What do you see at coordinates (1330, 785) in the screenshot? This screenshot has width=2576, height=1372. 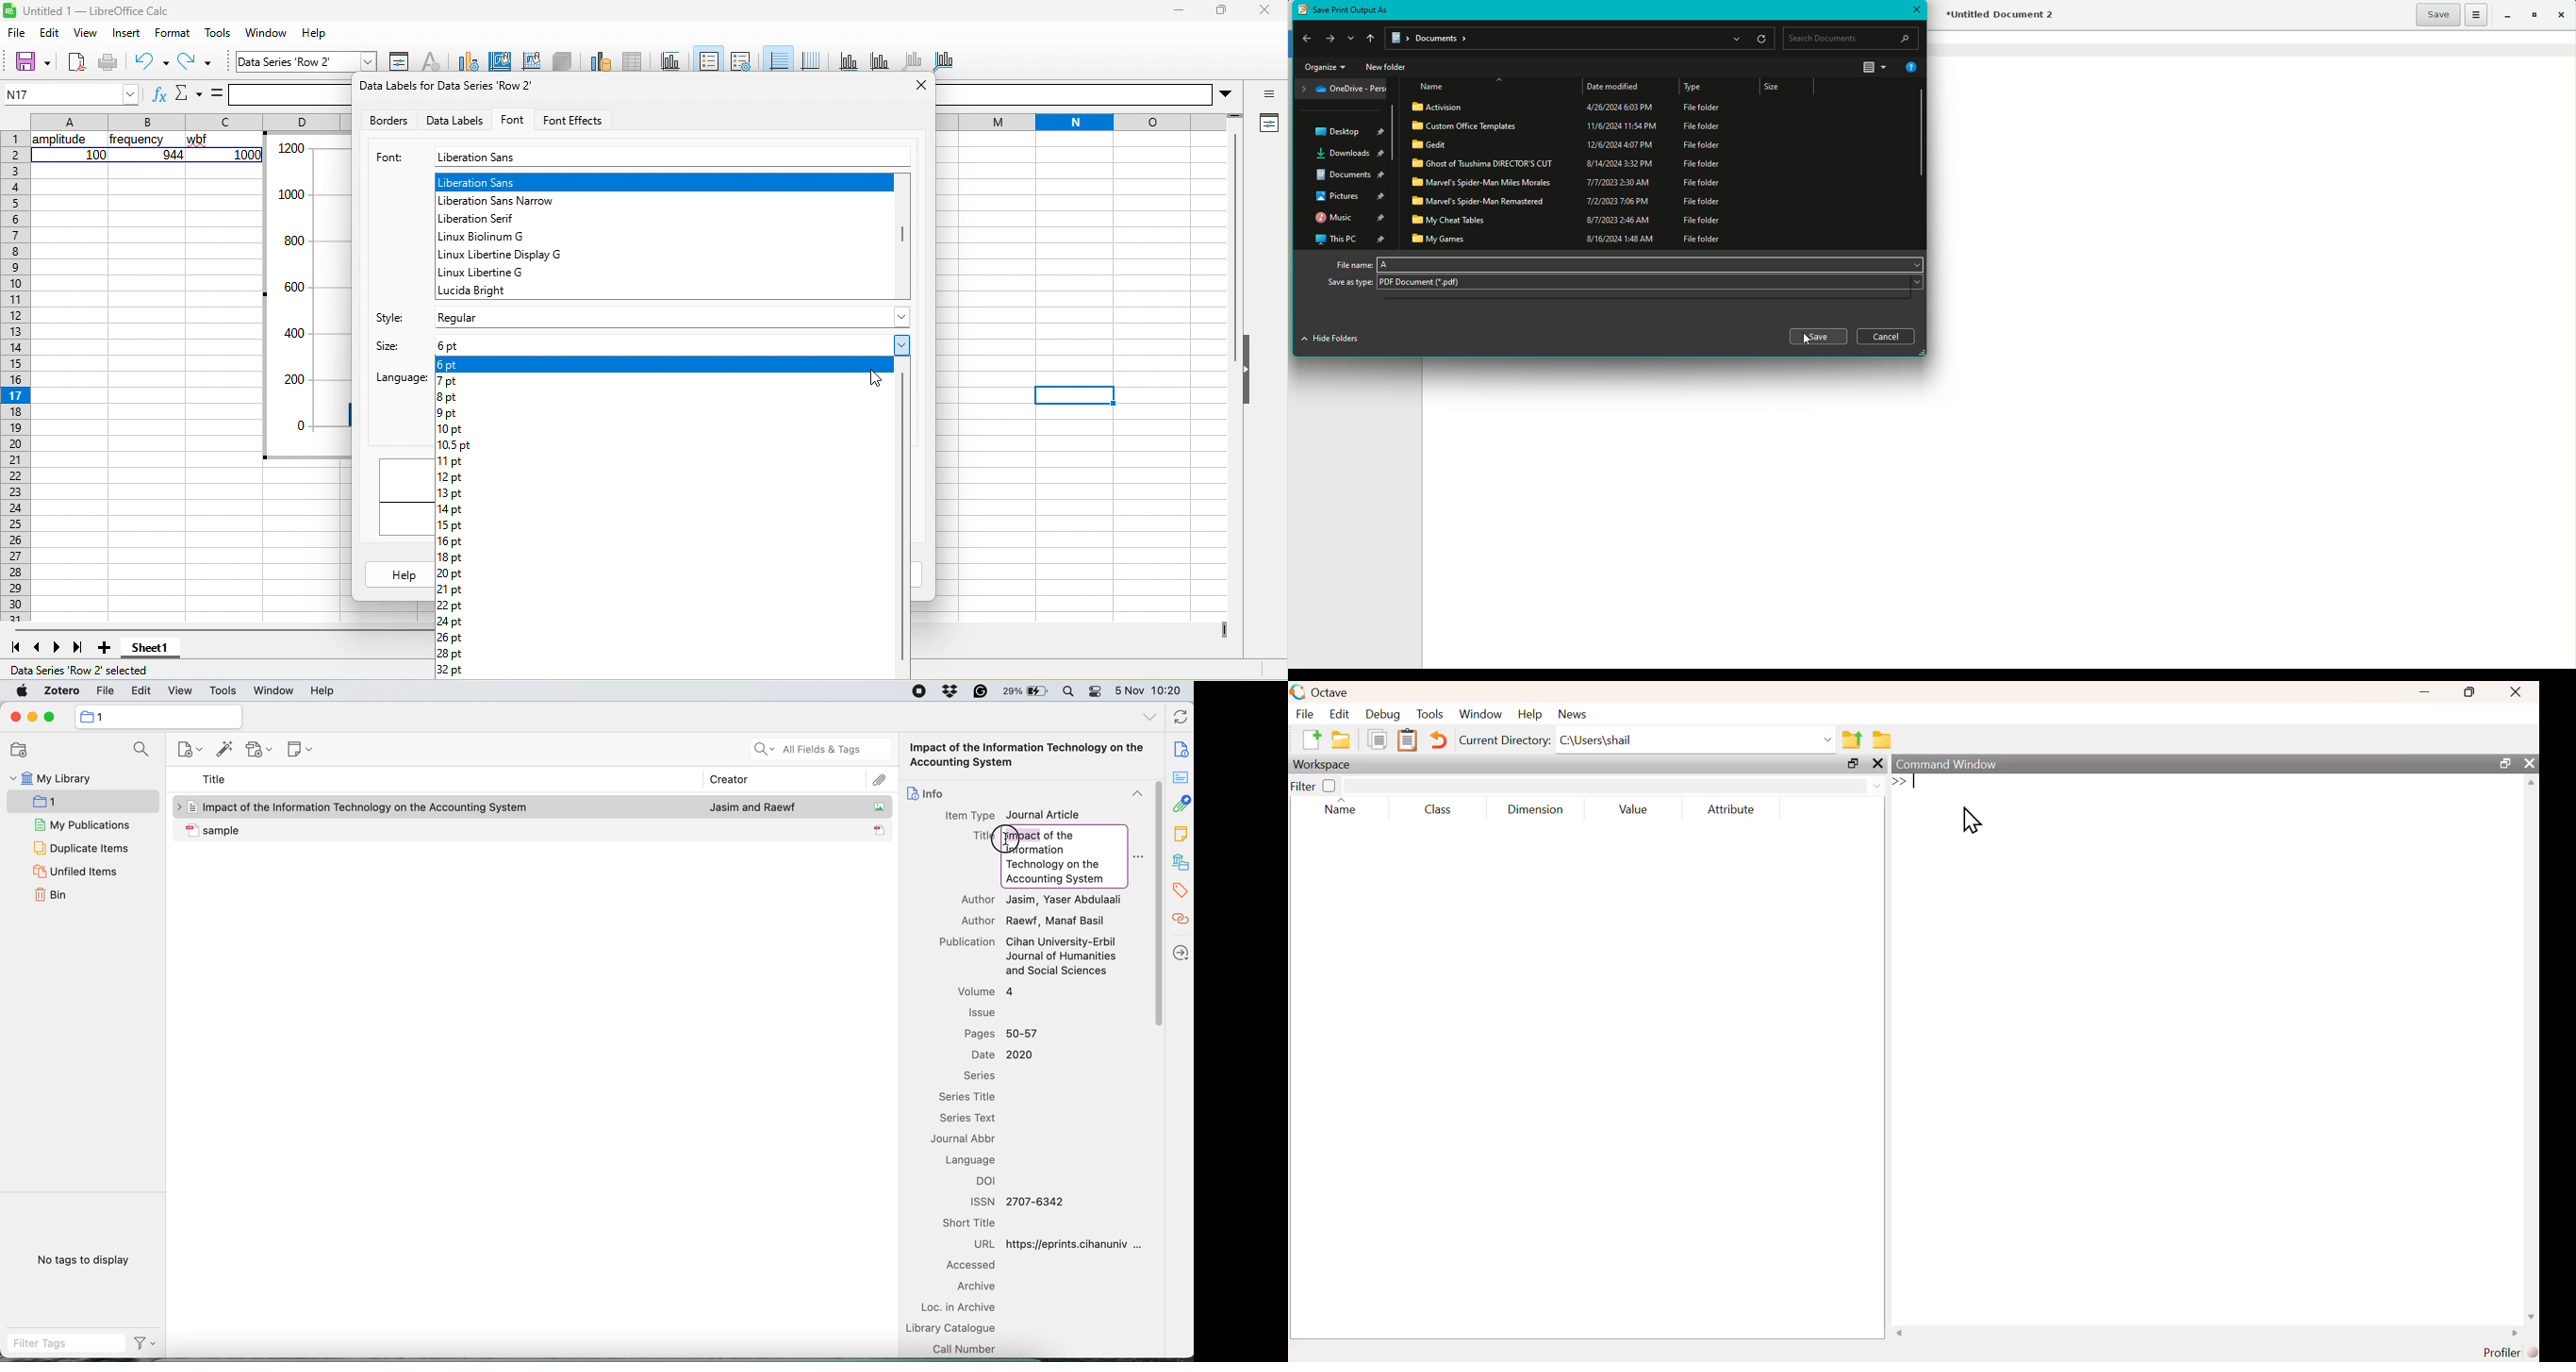 I see `off` at bounding box center [1330, 785].